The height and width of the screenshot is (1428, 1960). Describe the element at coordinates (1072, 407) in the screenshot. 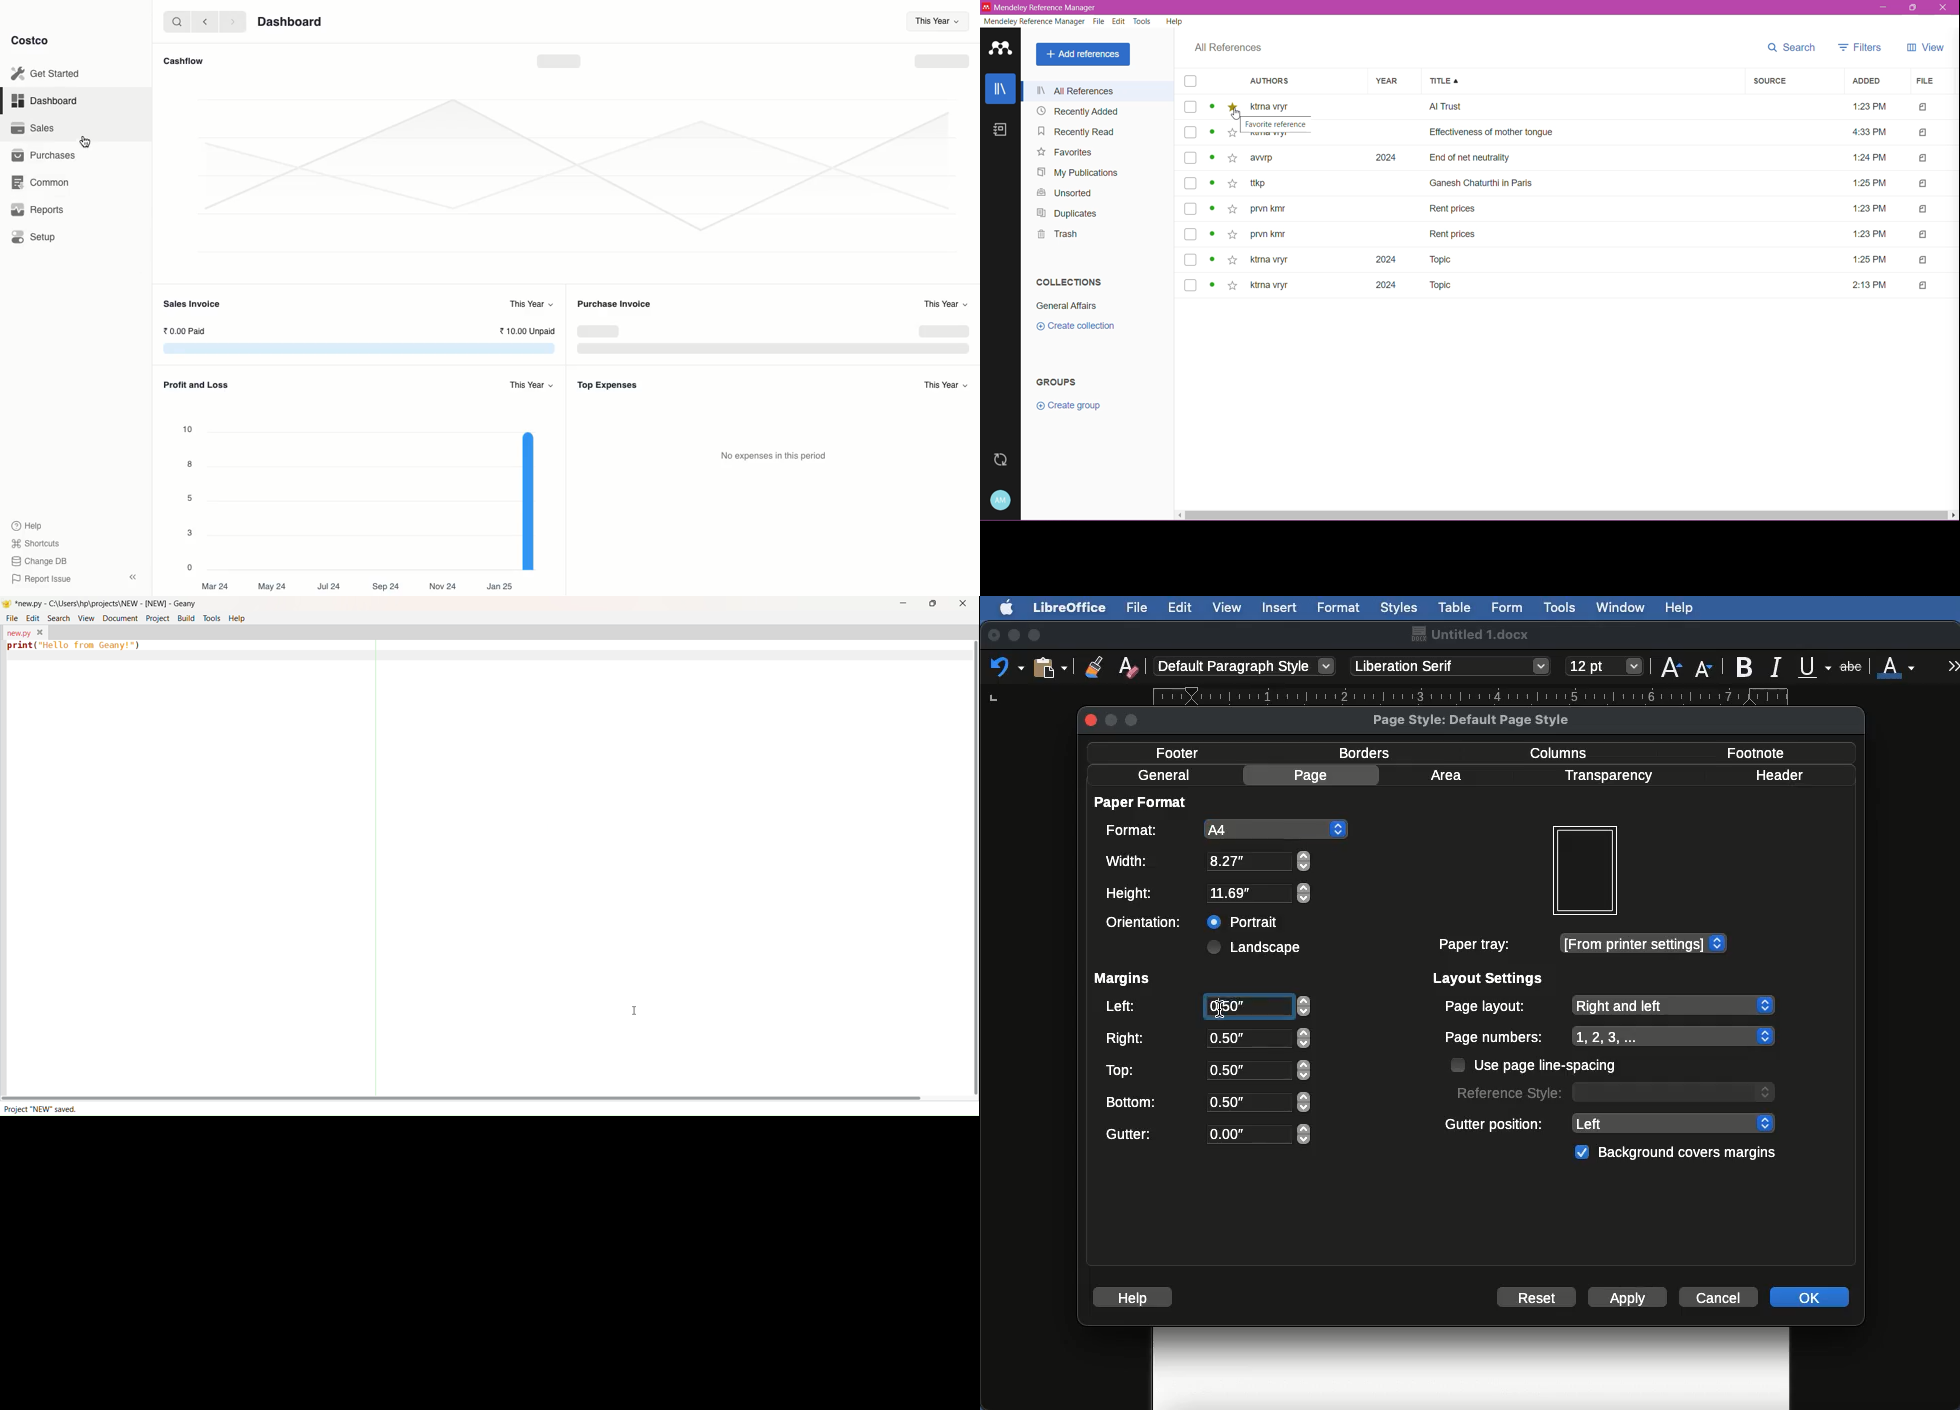

I see `Click to create group` at that location.